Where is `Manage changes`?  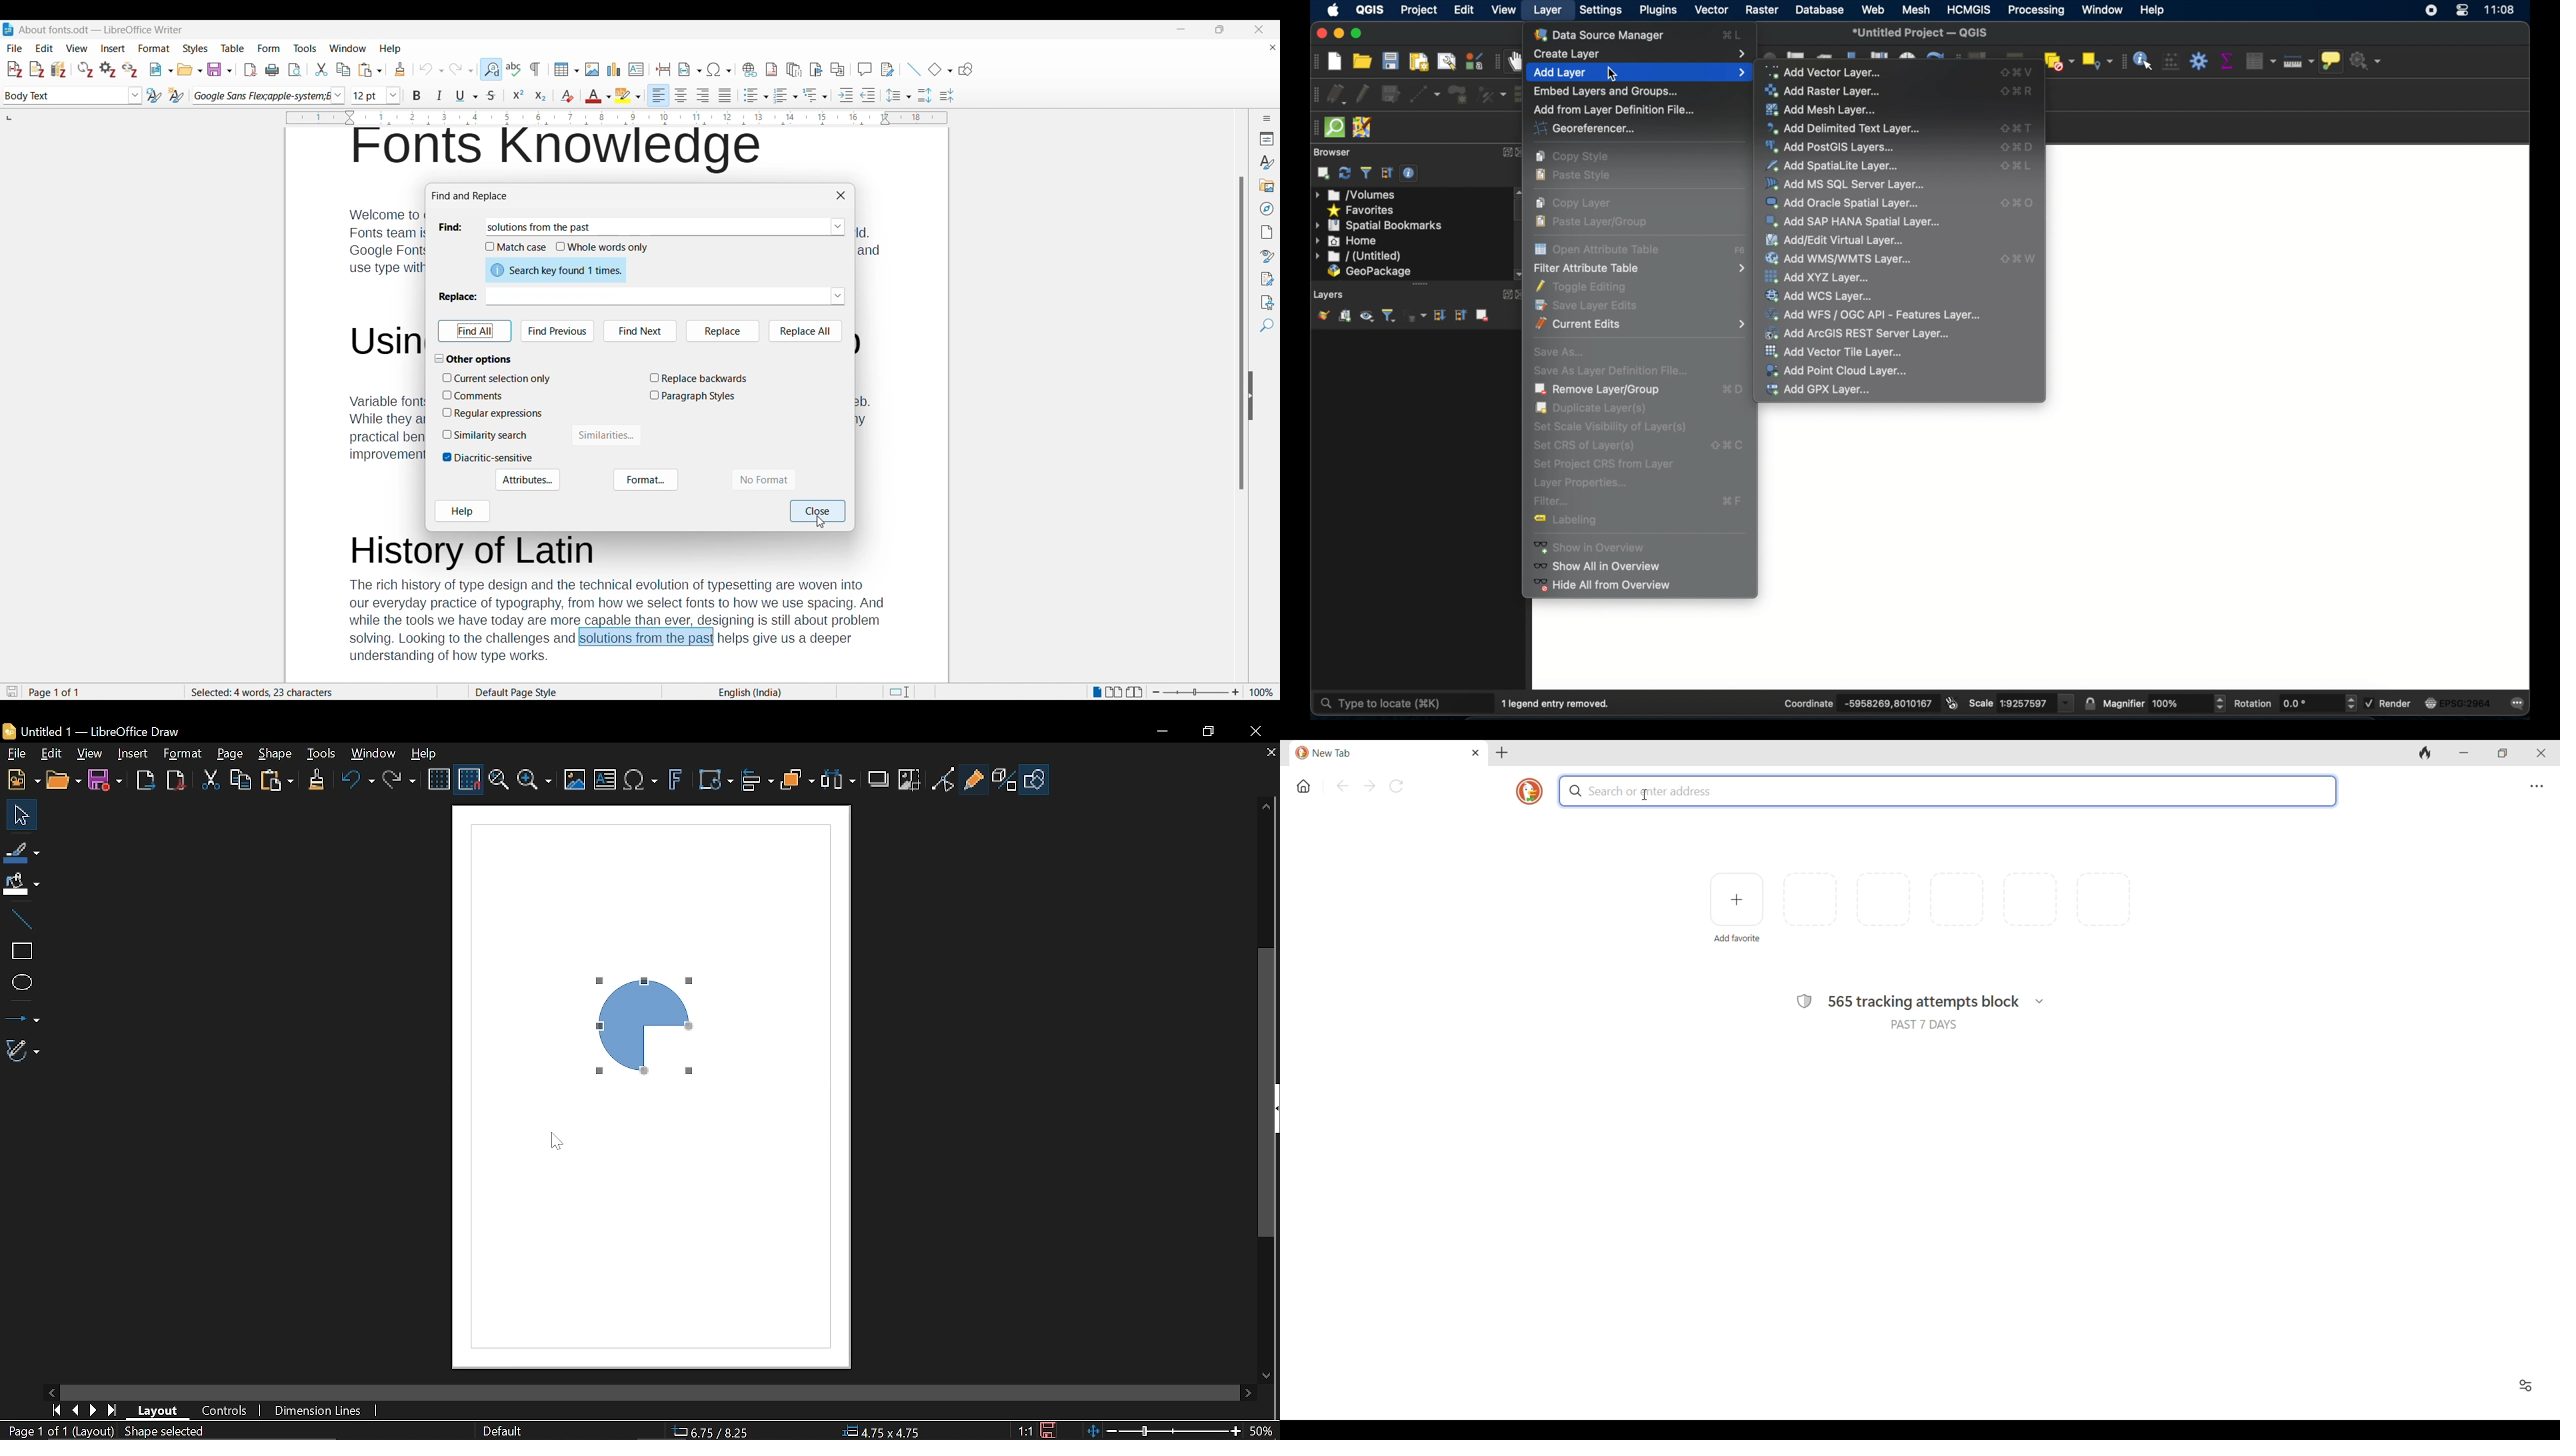
Manage changes is located at coordinates (1265, 279).